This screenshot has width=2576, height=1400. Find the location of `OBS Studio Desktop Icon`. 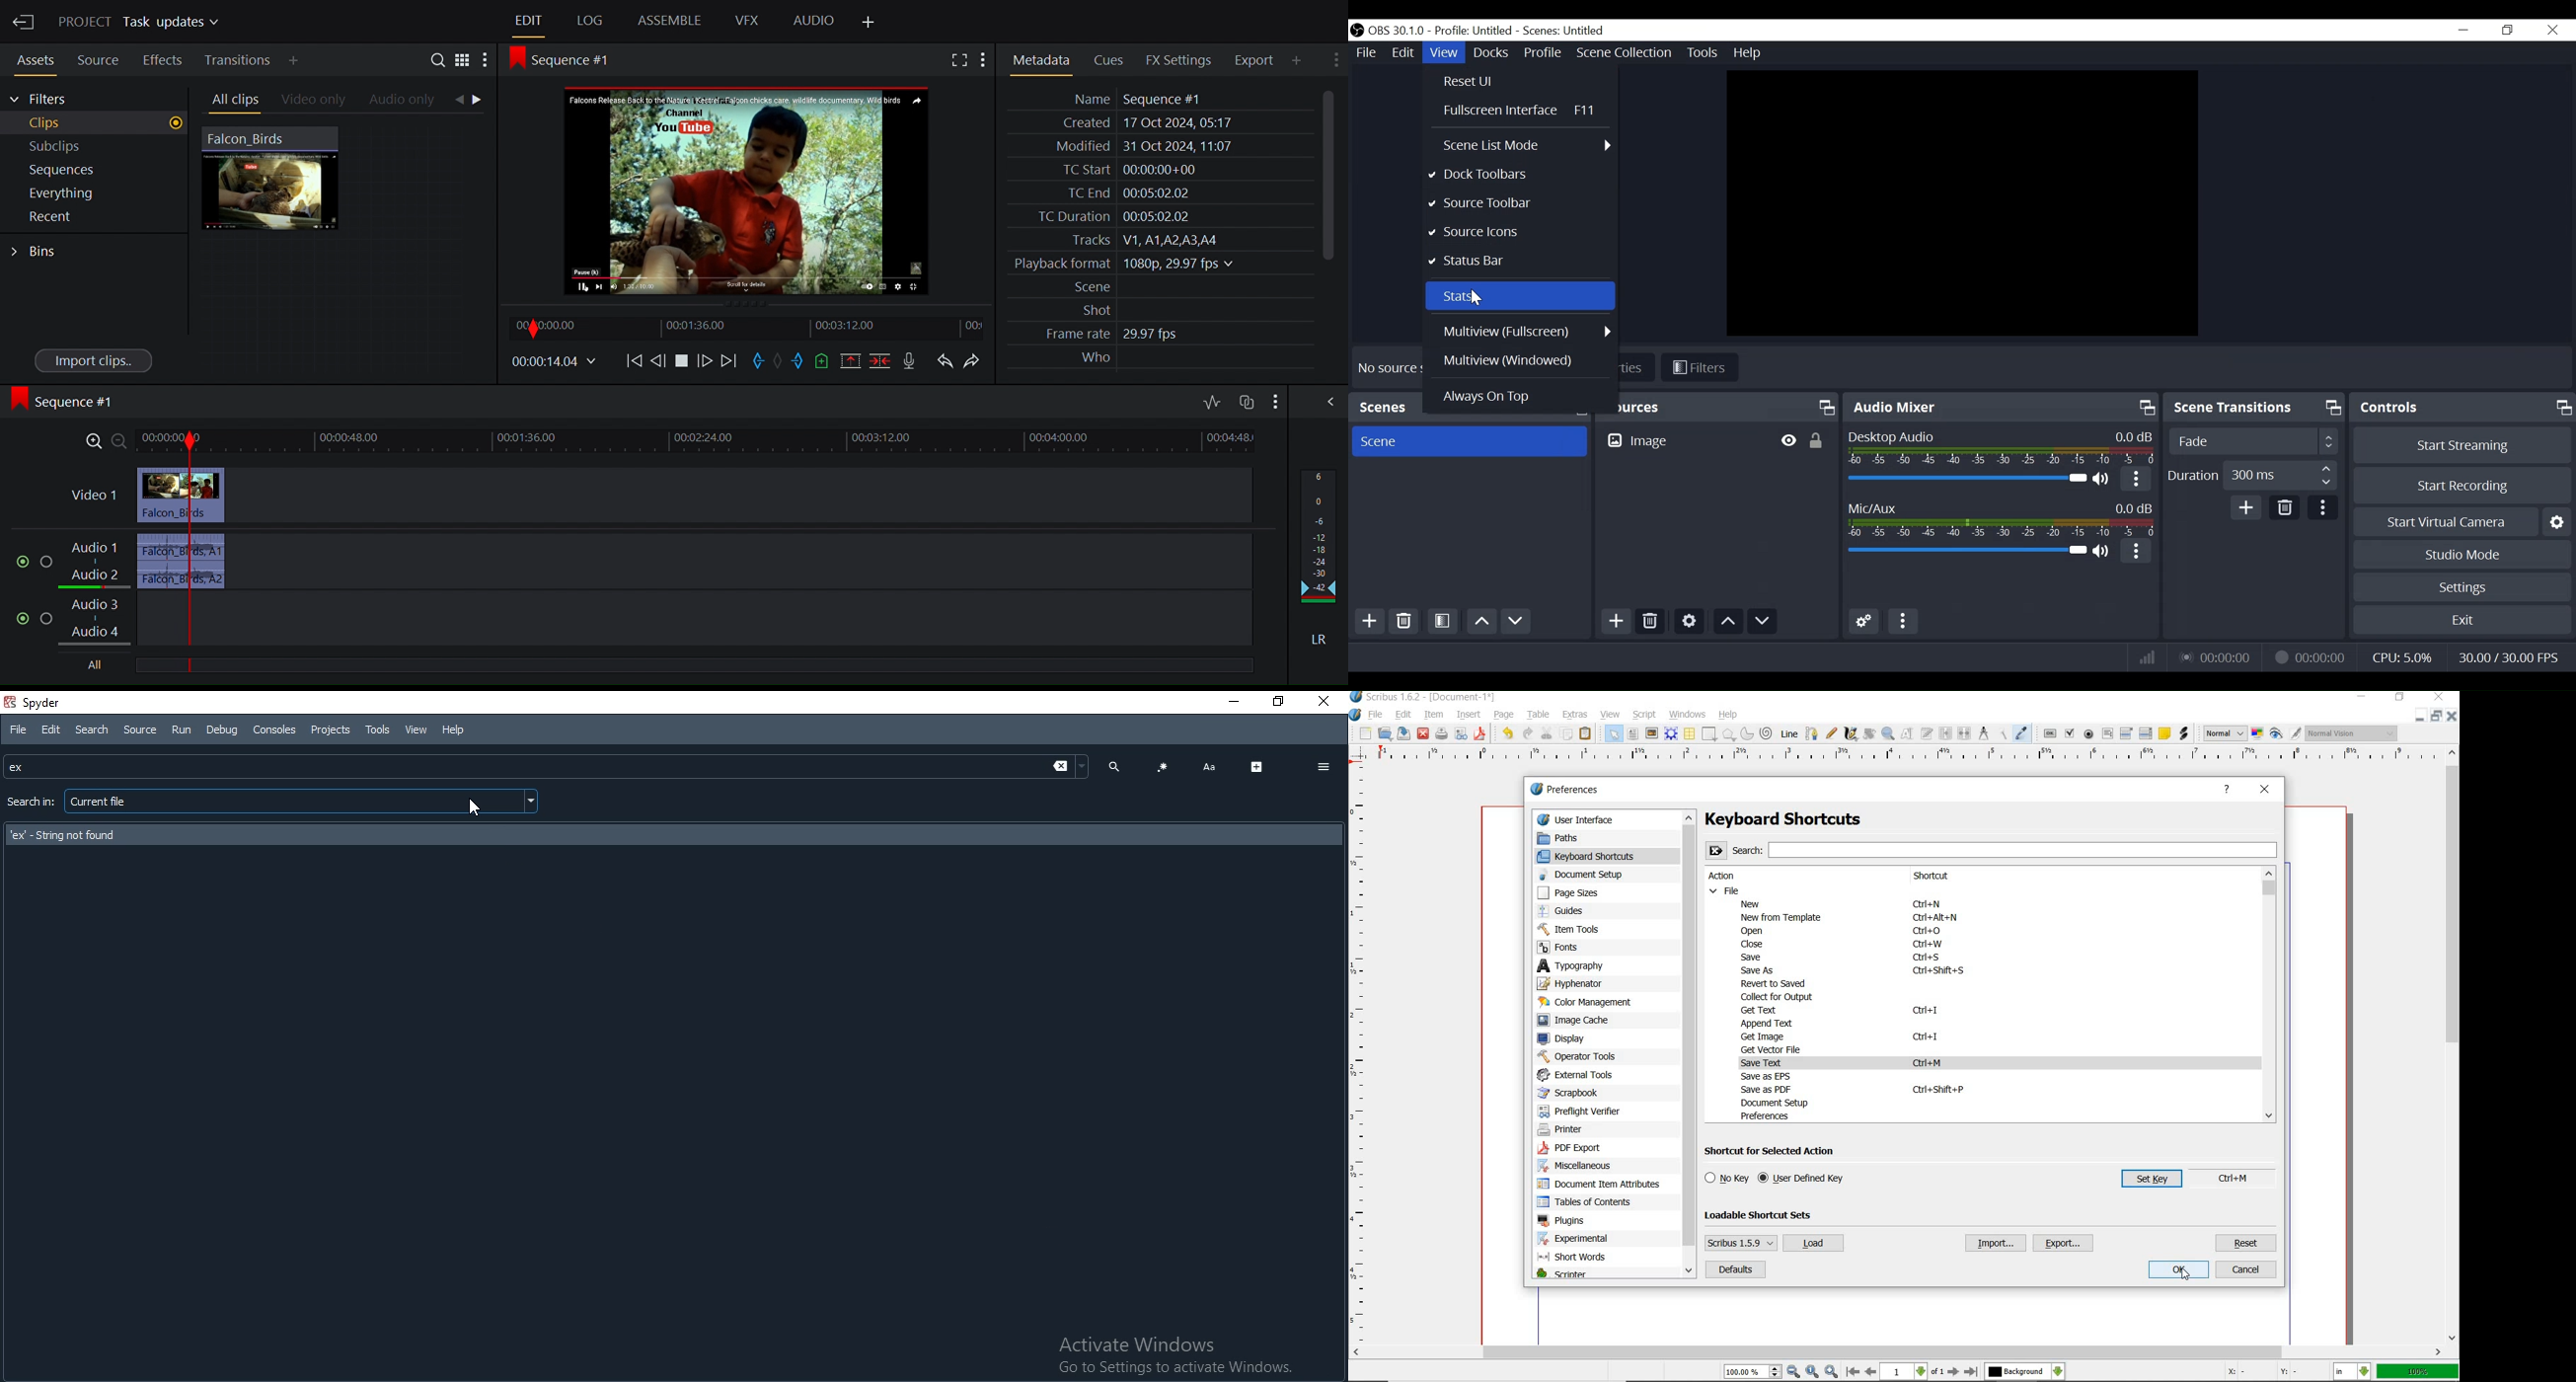

OBS Studio Desktop Icon is located at coordinates (1358, 31).